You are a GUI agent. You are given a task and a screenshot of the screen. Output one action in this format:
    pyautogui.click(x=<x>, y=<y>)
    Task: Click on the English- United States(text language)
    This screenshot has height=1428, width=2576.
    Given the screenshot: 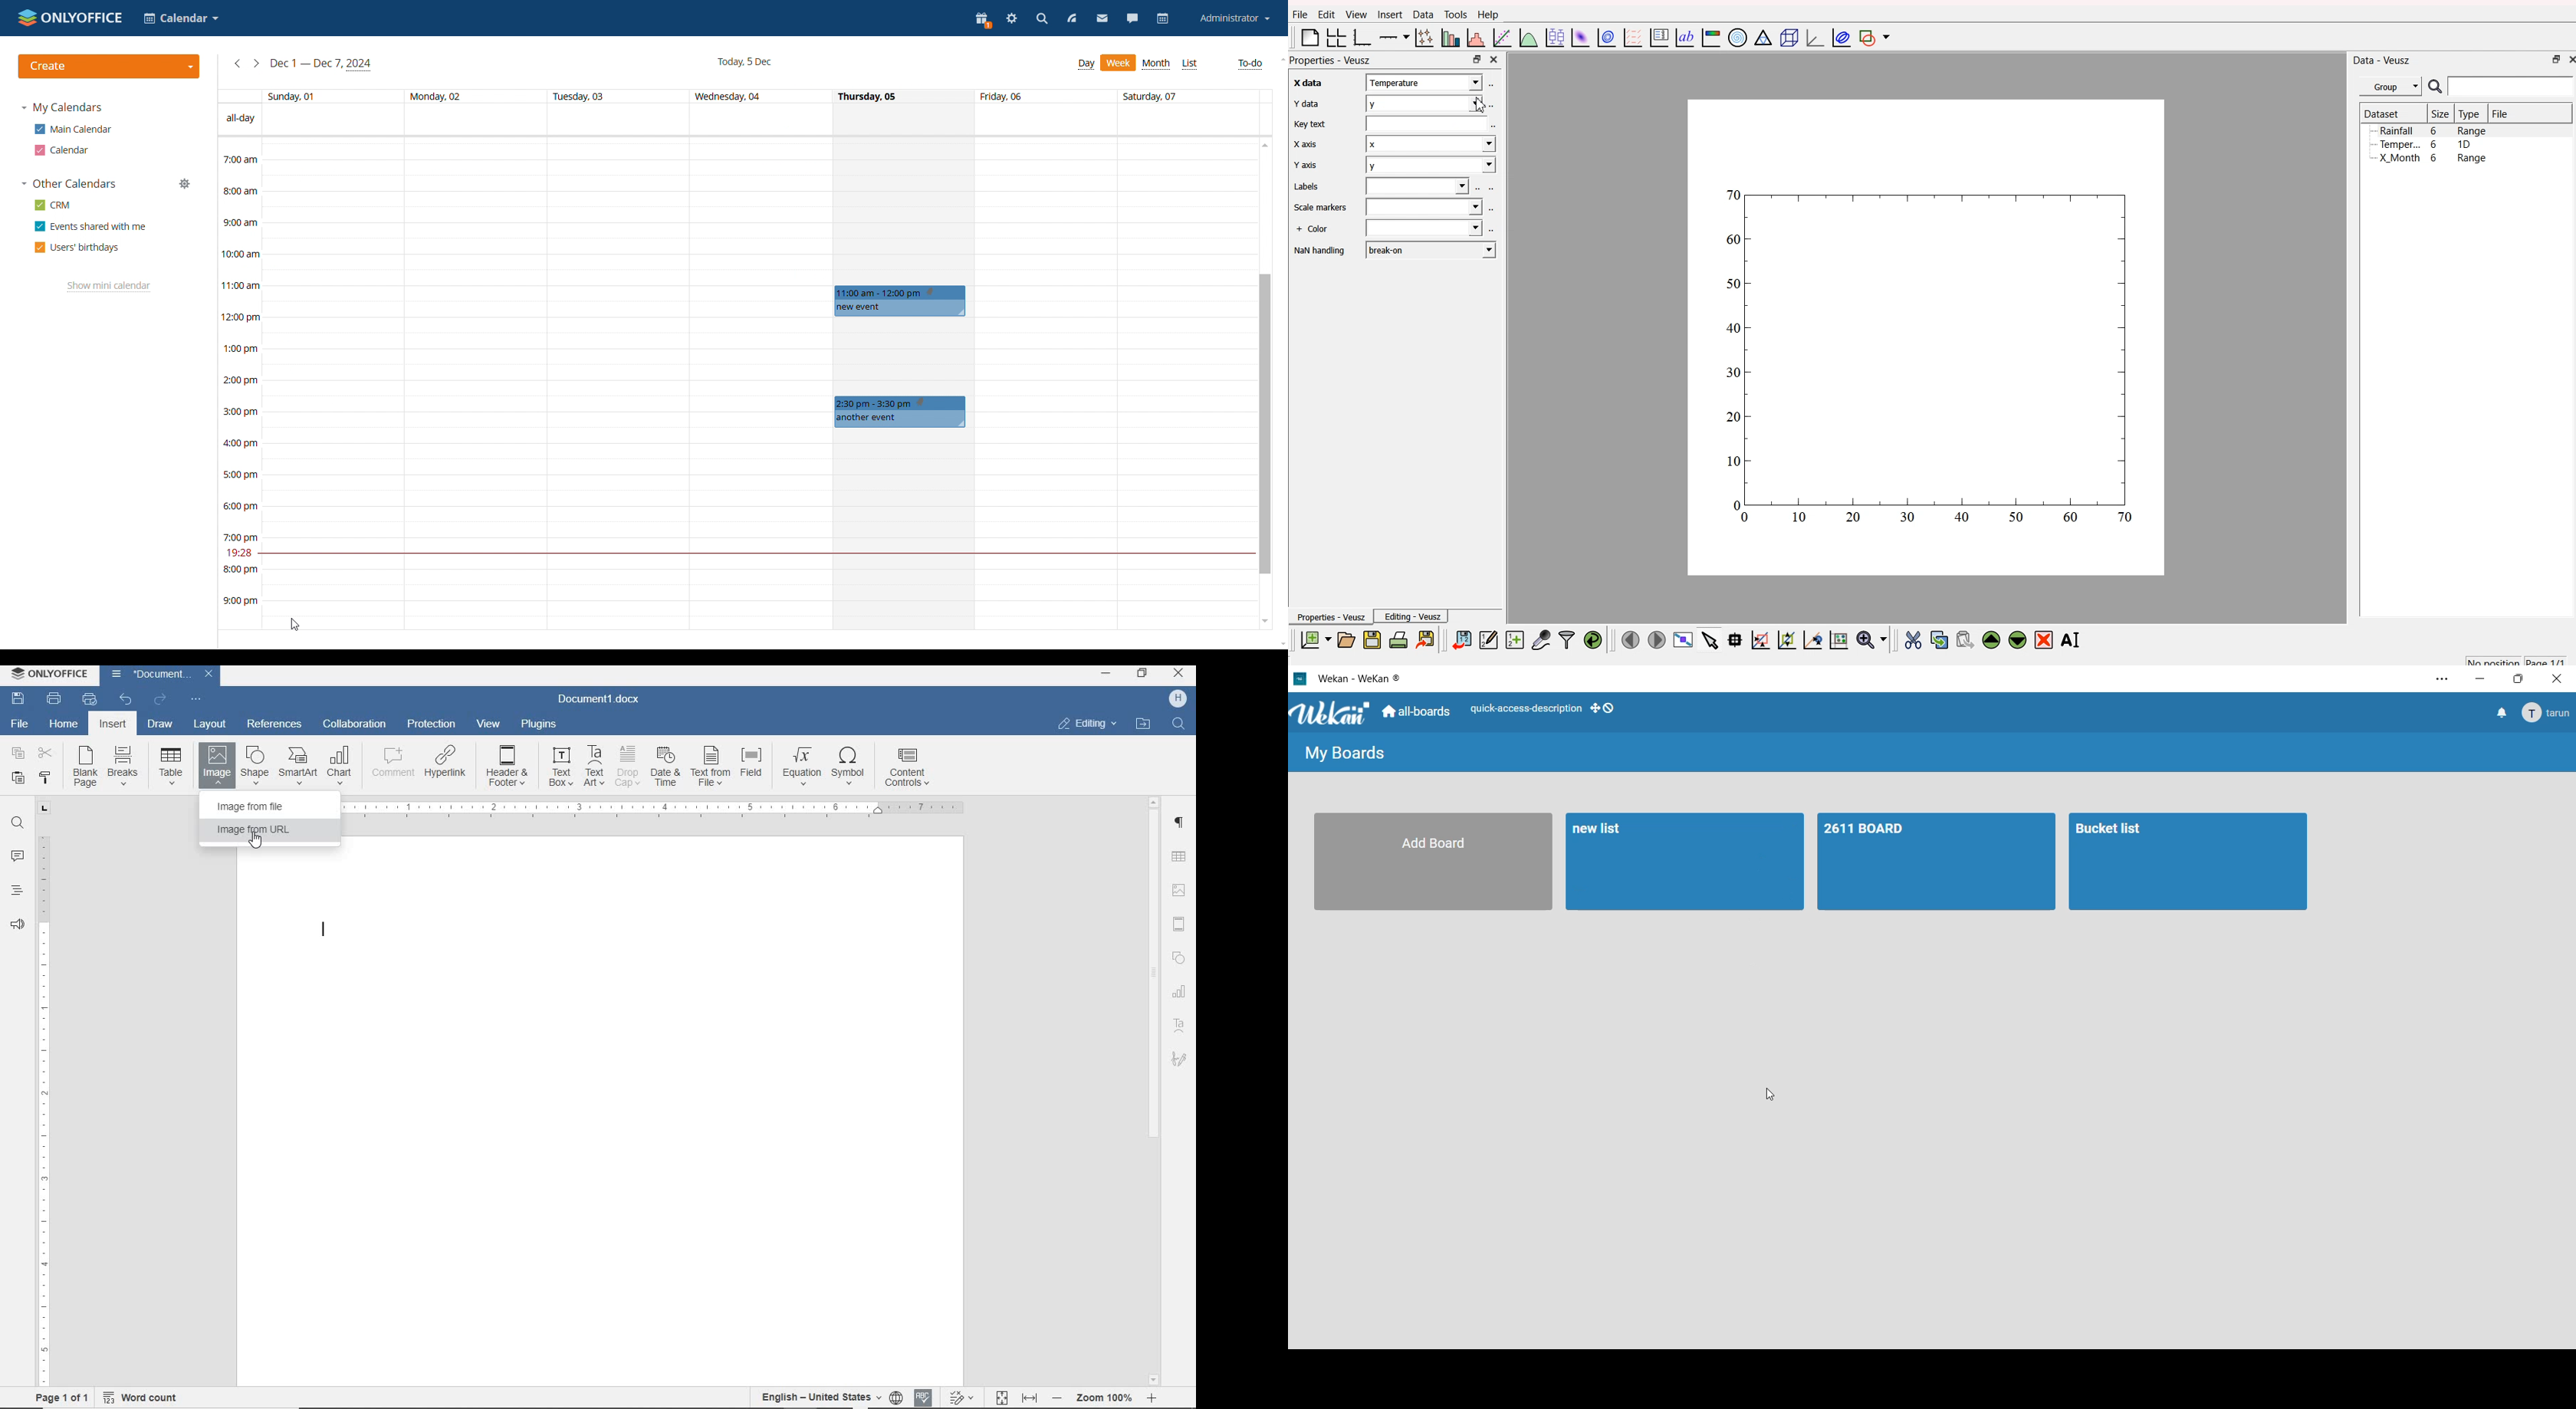 What is the action you would take?
    pyautogui.click(x=821, y=1398)
    